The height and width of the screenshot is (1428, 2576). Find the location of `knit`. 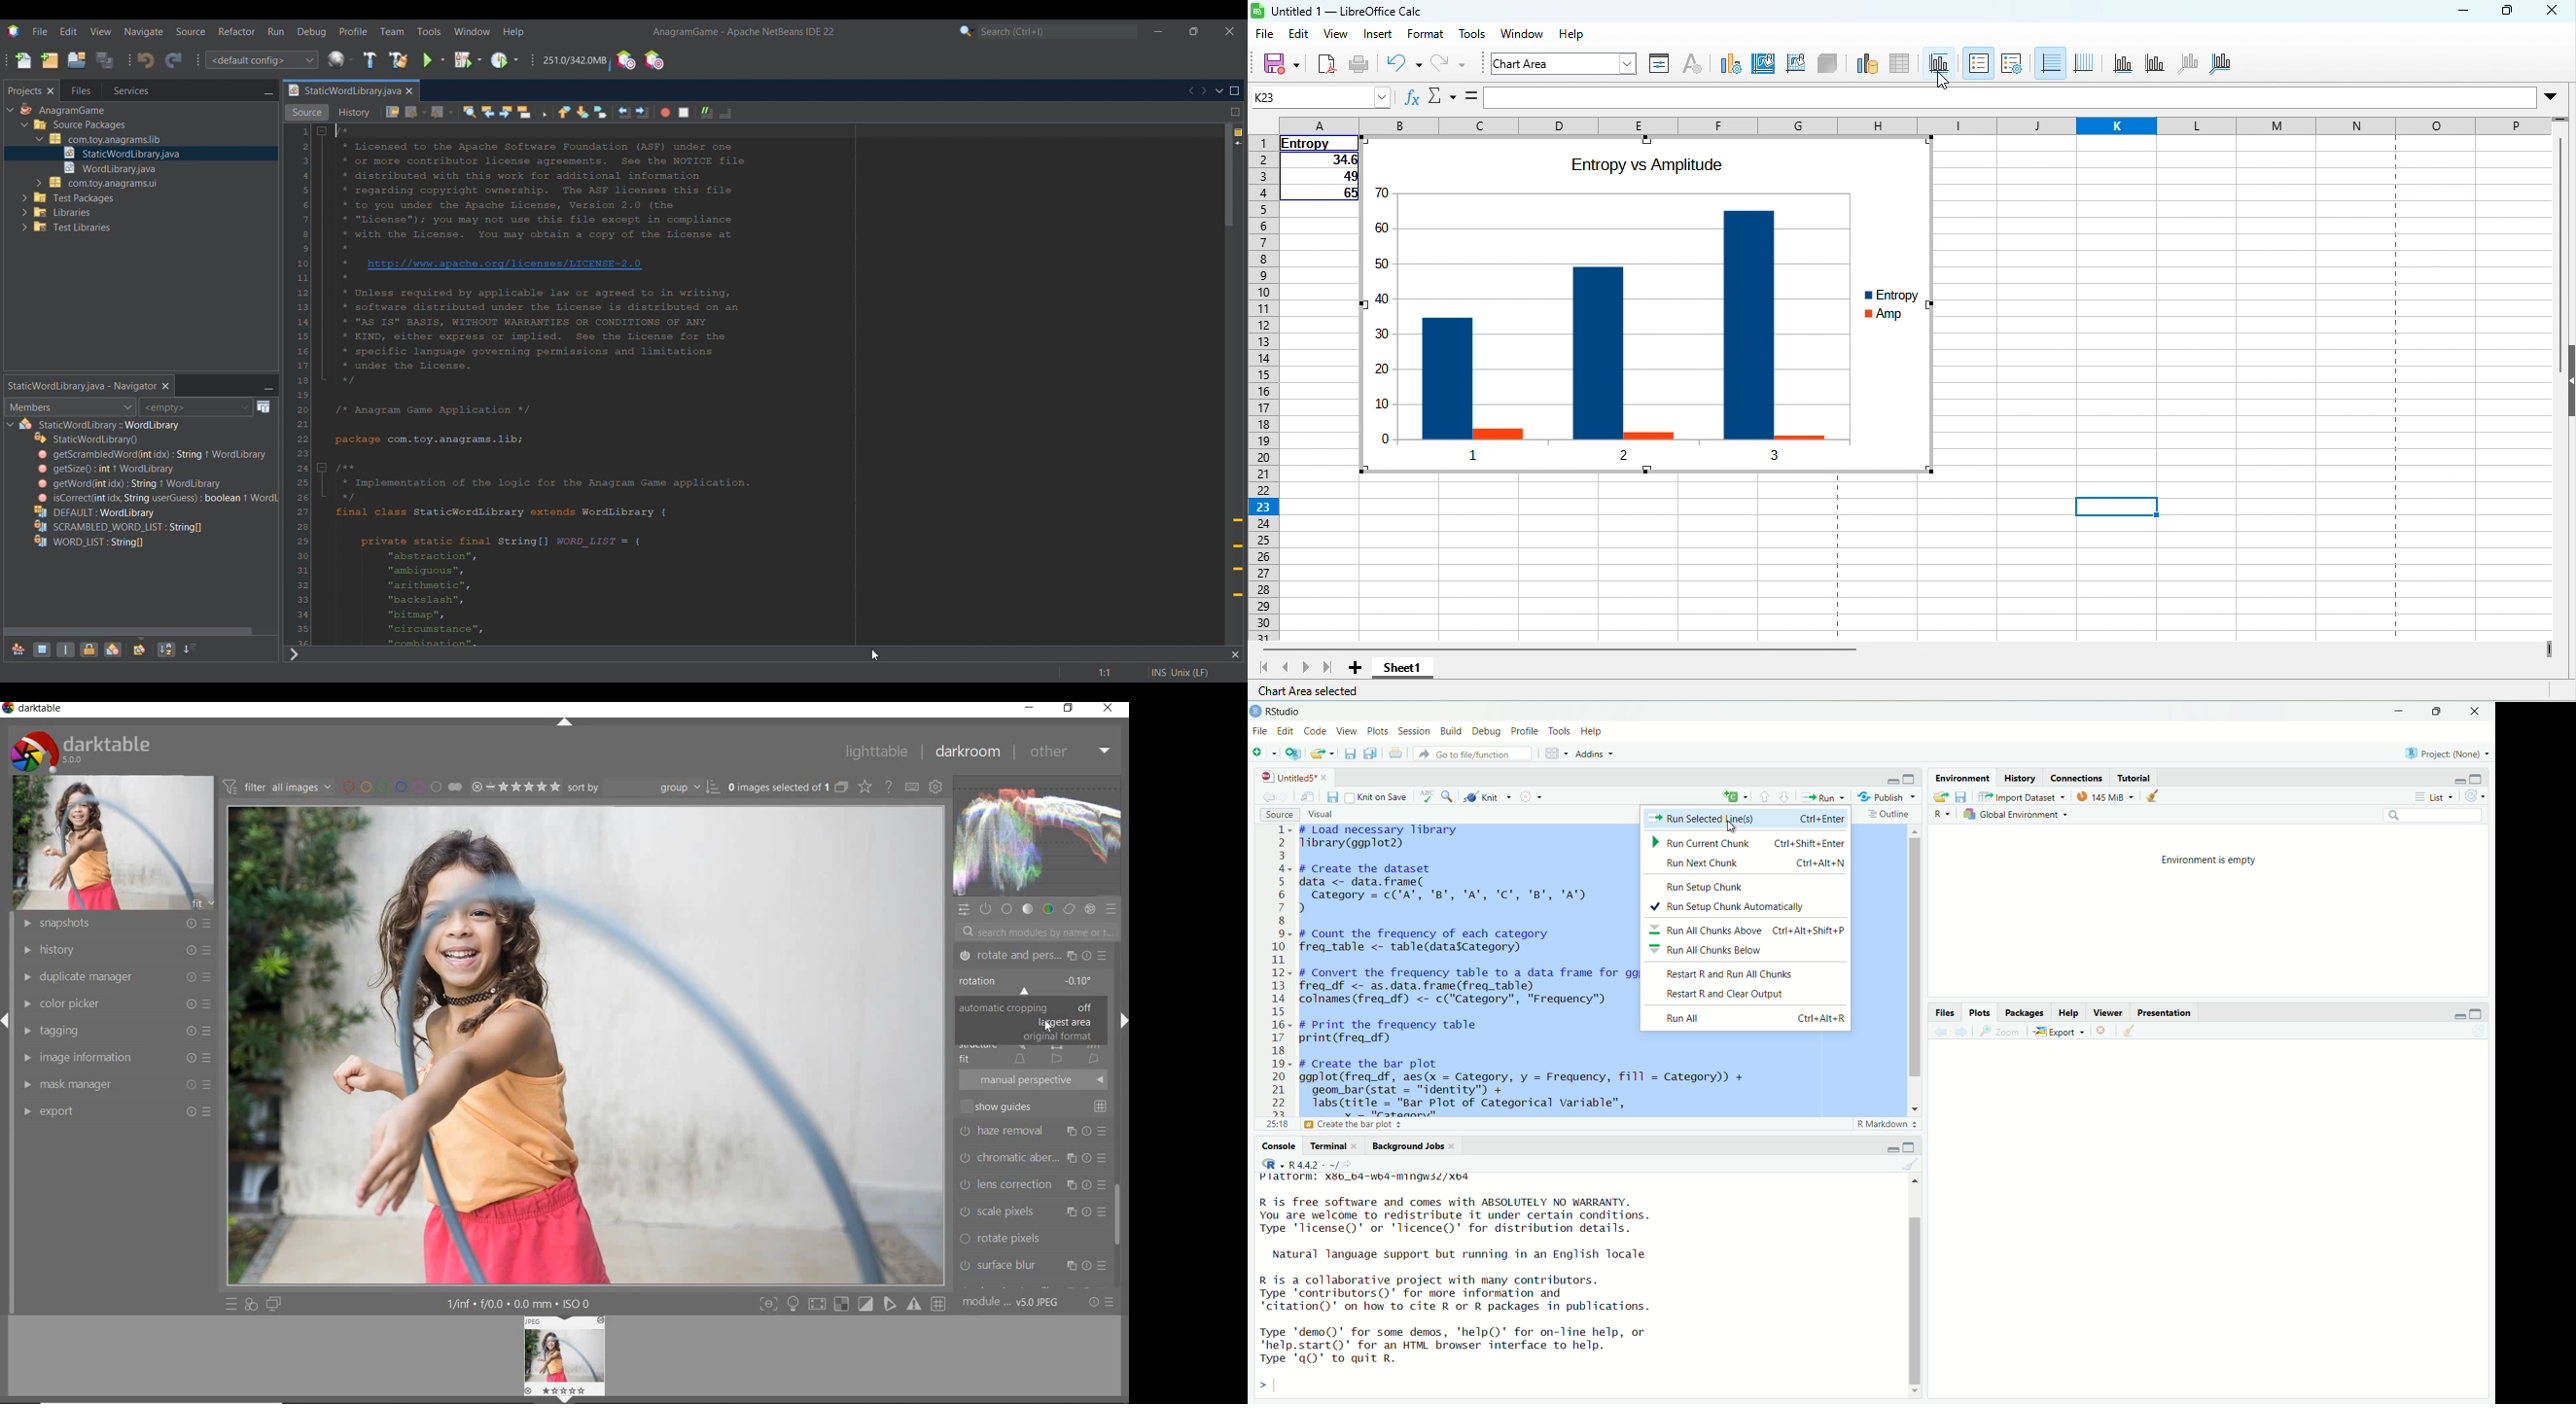

knit is located at coordinates (1487, 797).